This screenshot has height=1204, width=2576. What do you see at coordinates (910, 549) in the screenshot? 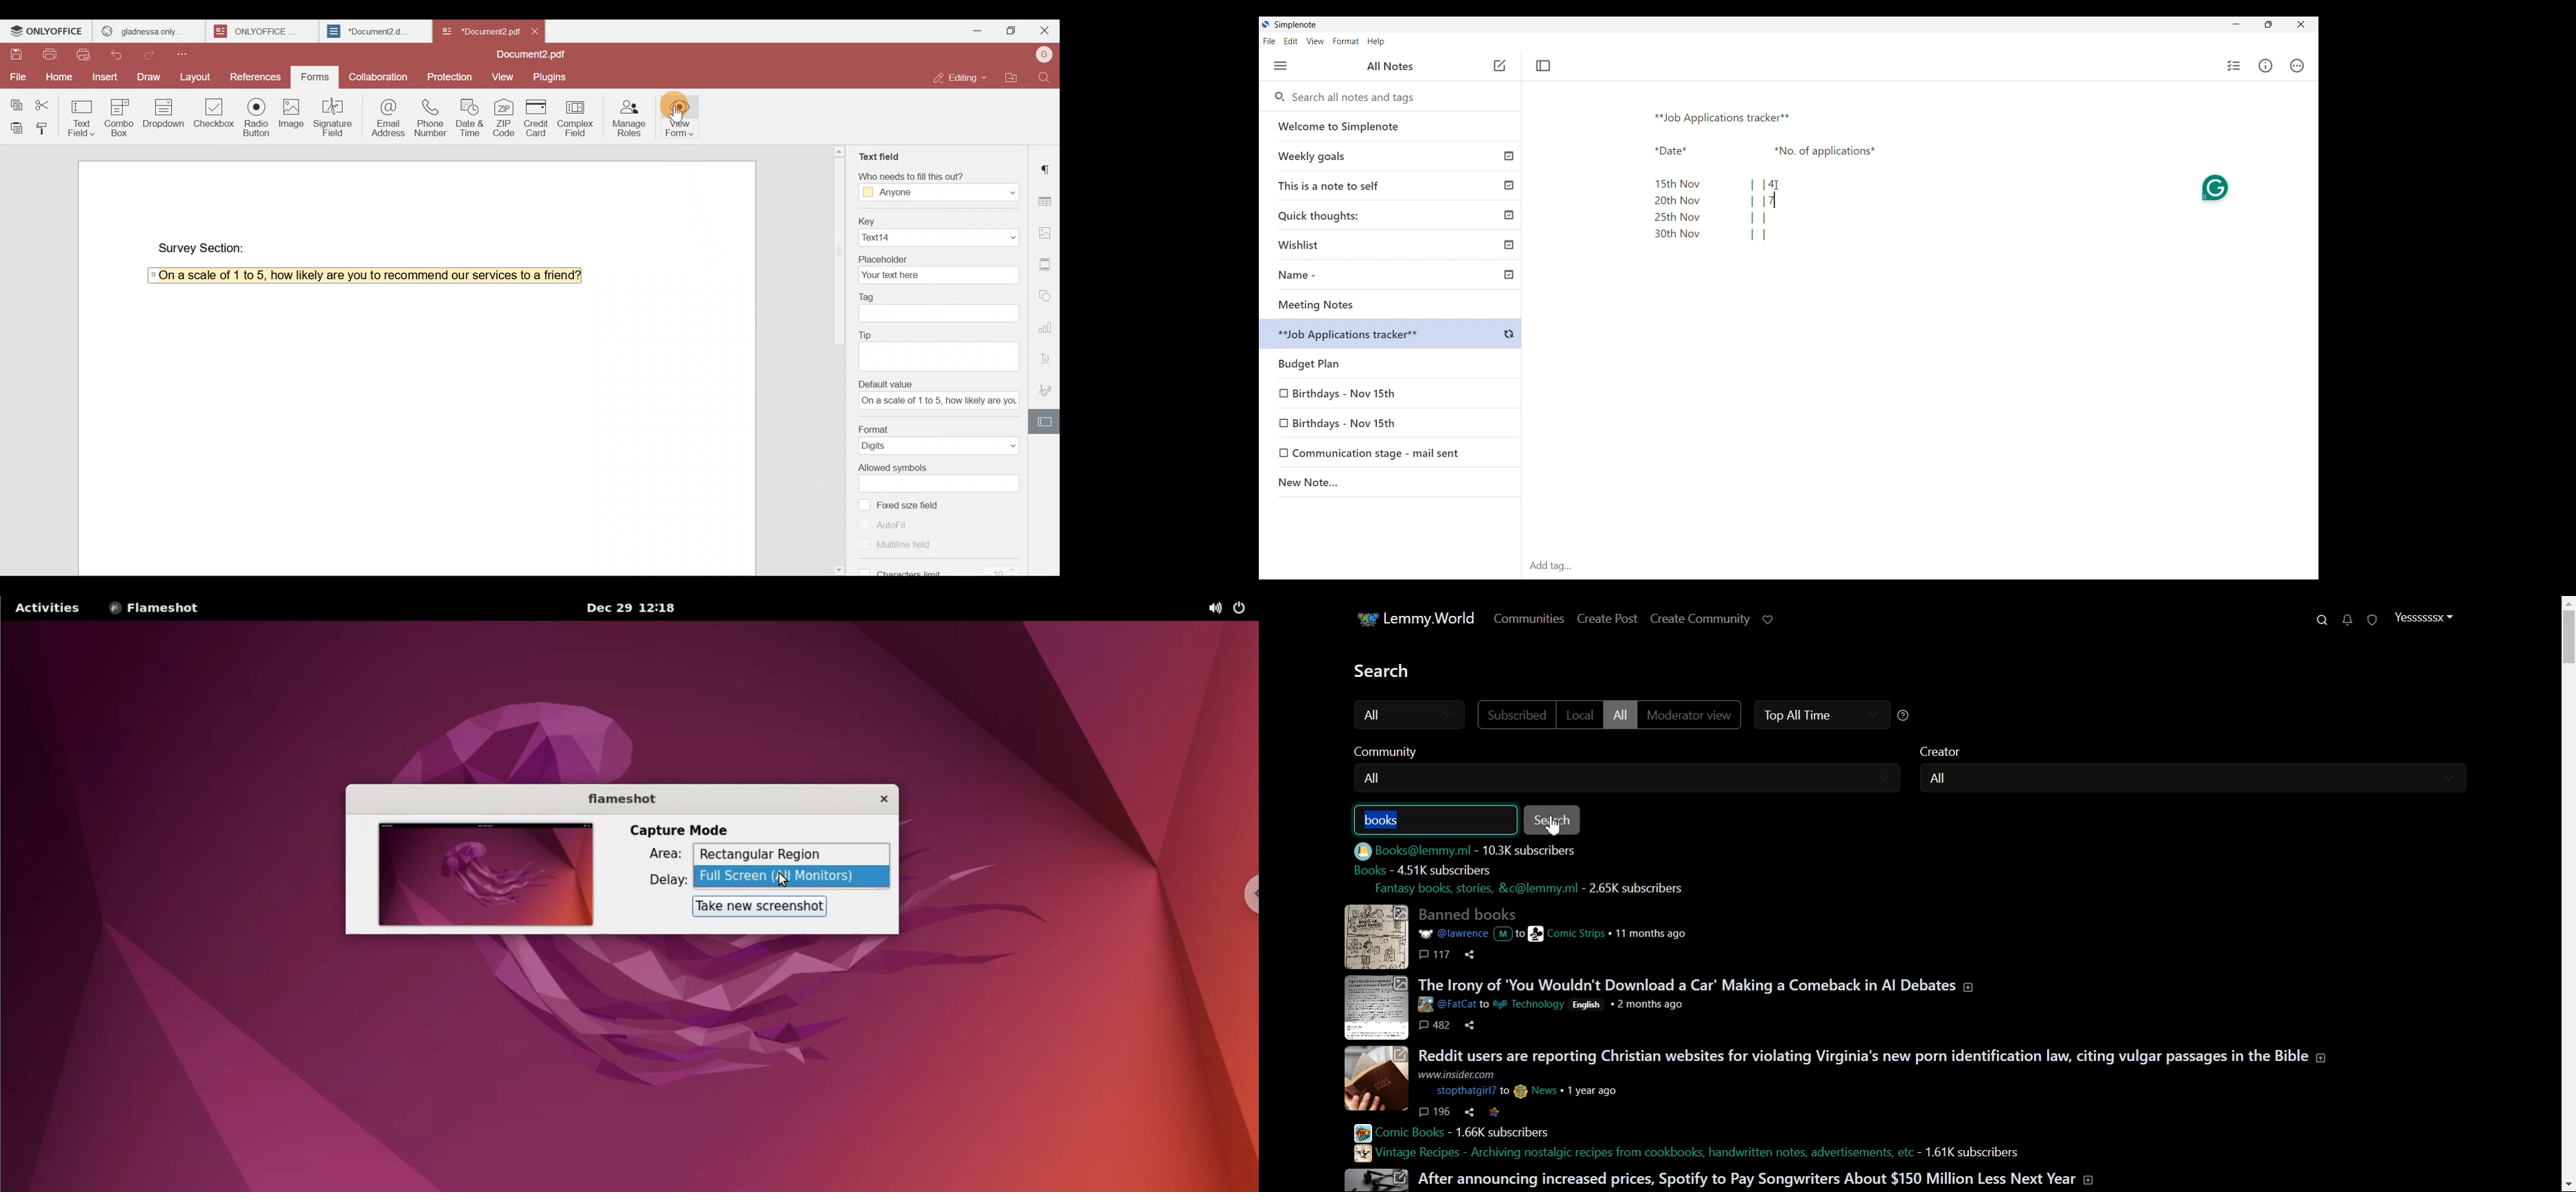
I see `Multiline field` at bounding box center [910, 549].